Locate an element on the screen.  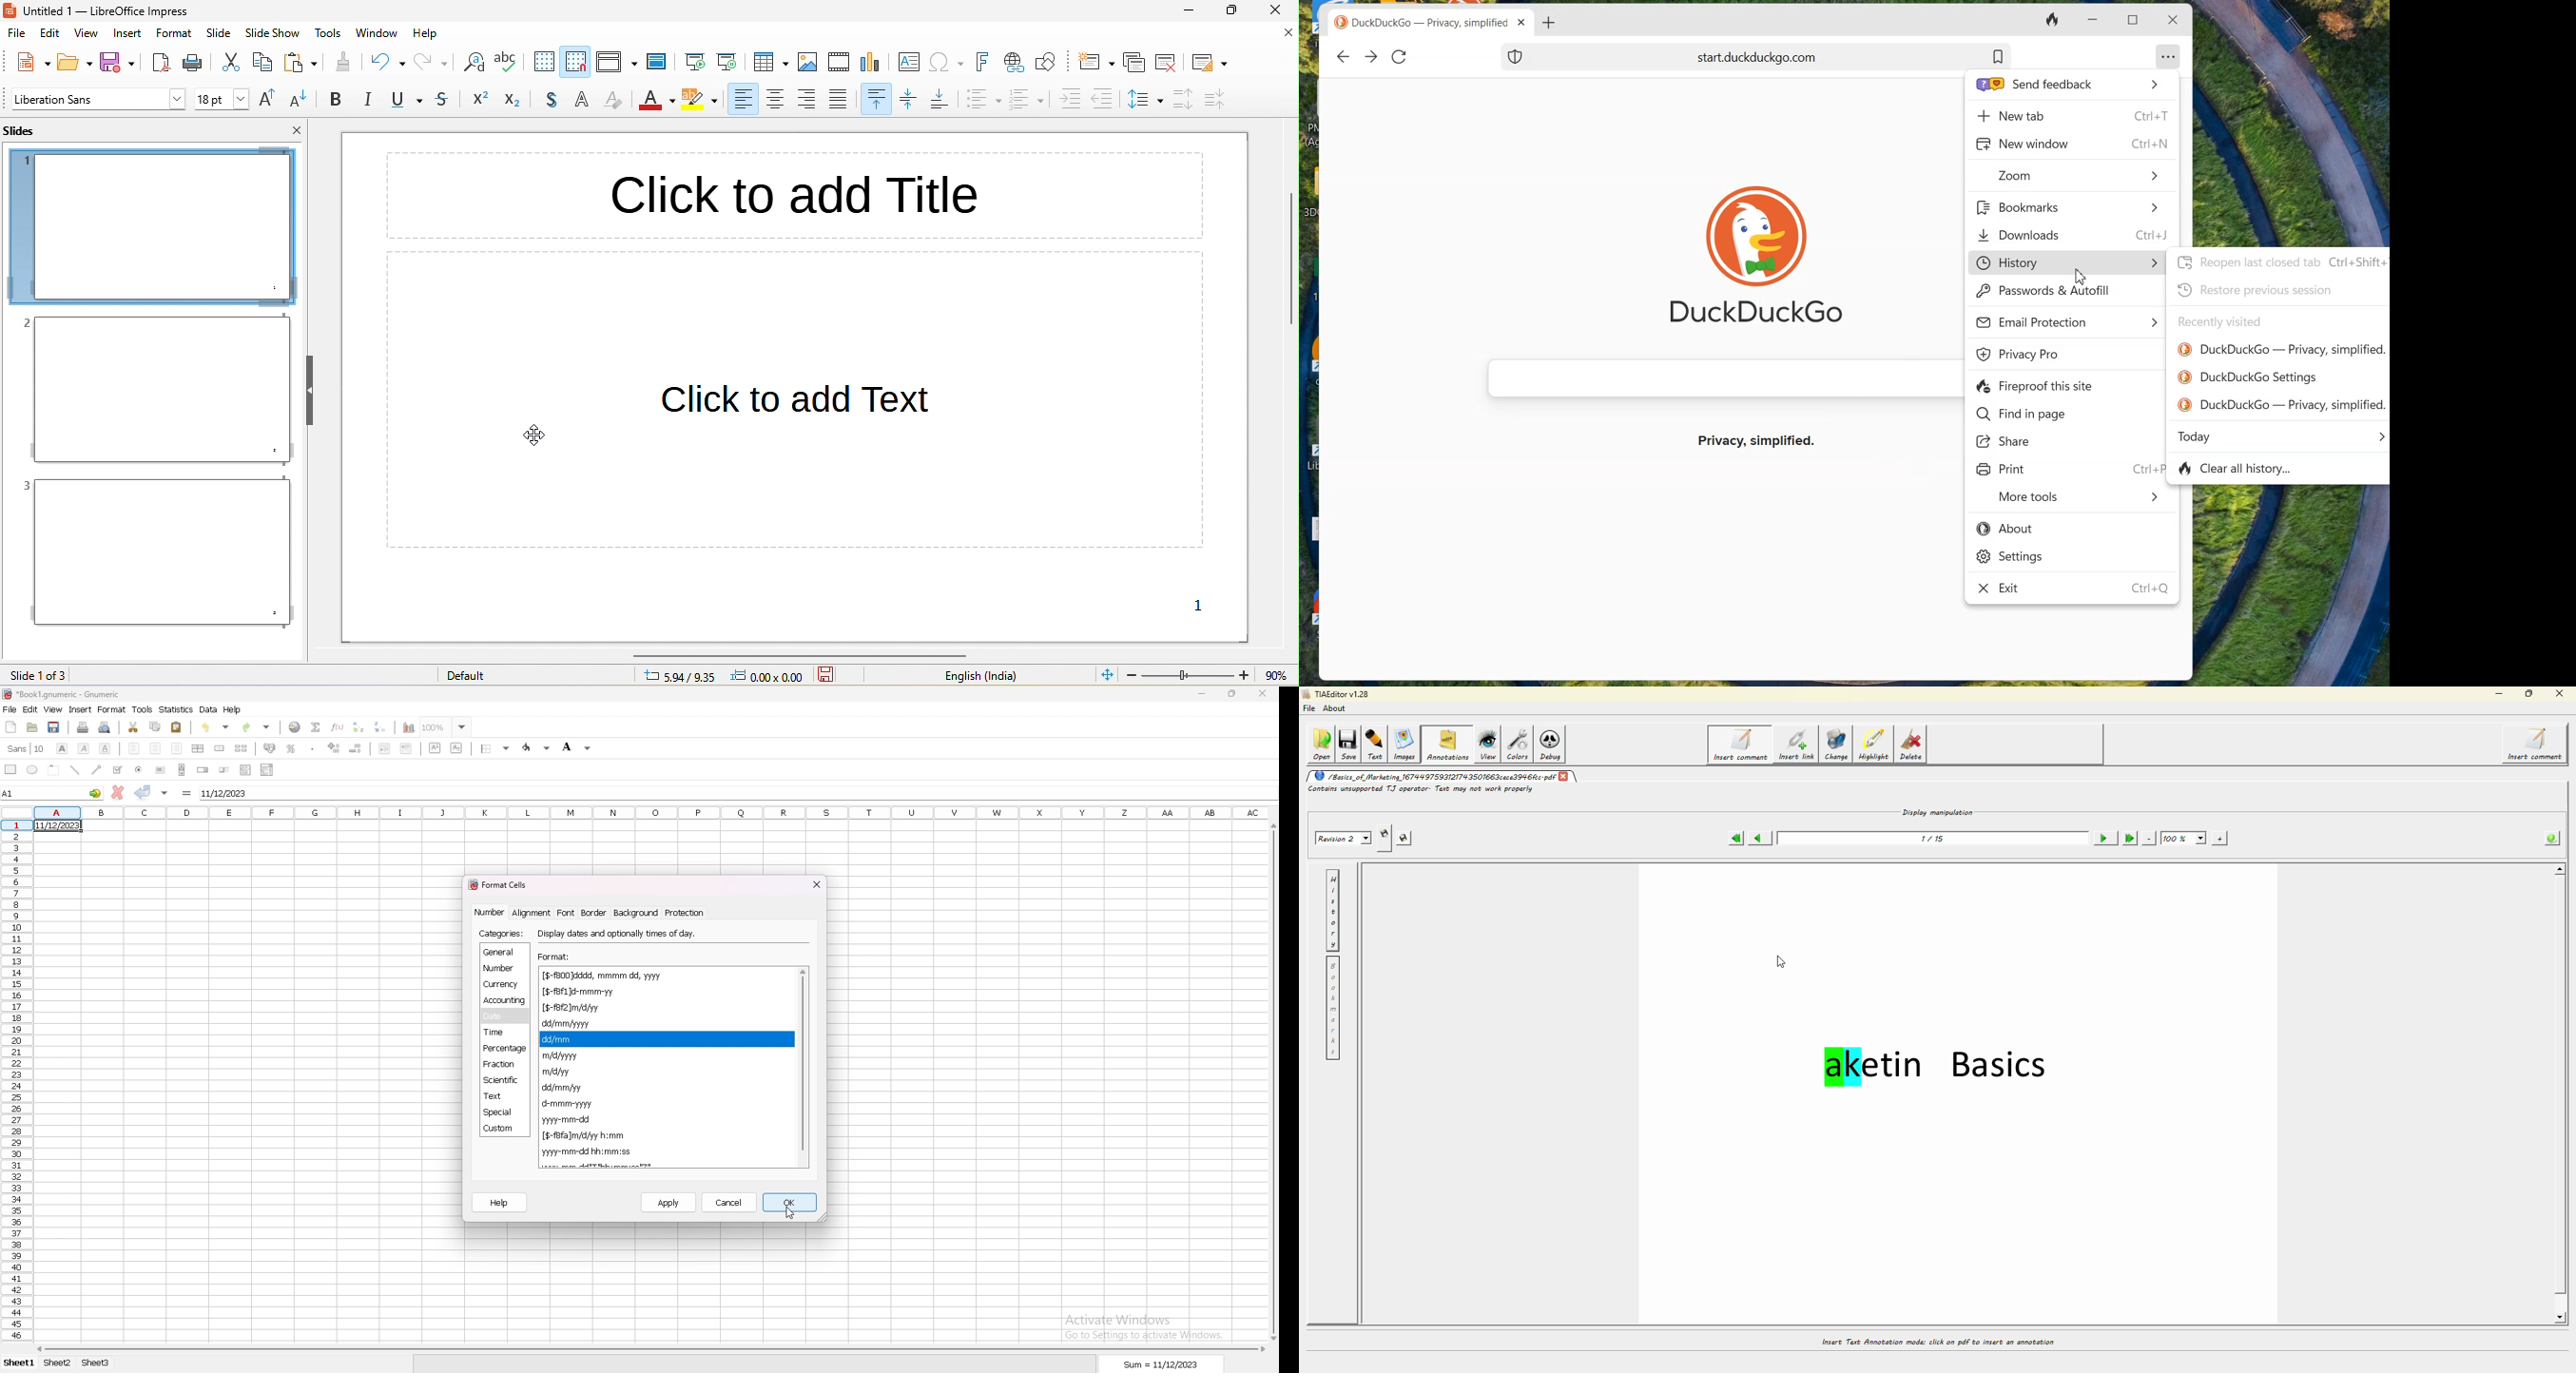
cancel is located at coordinates (730, 1202).